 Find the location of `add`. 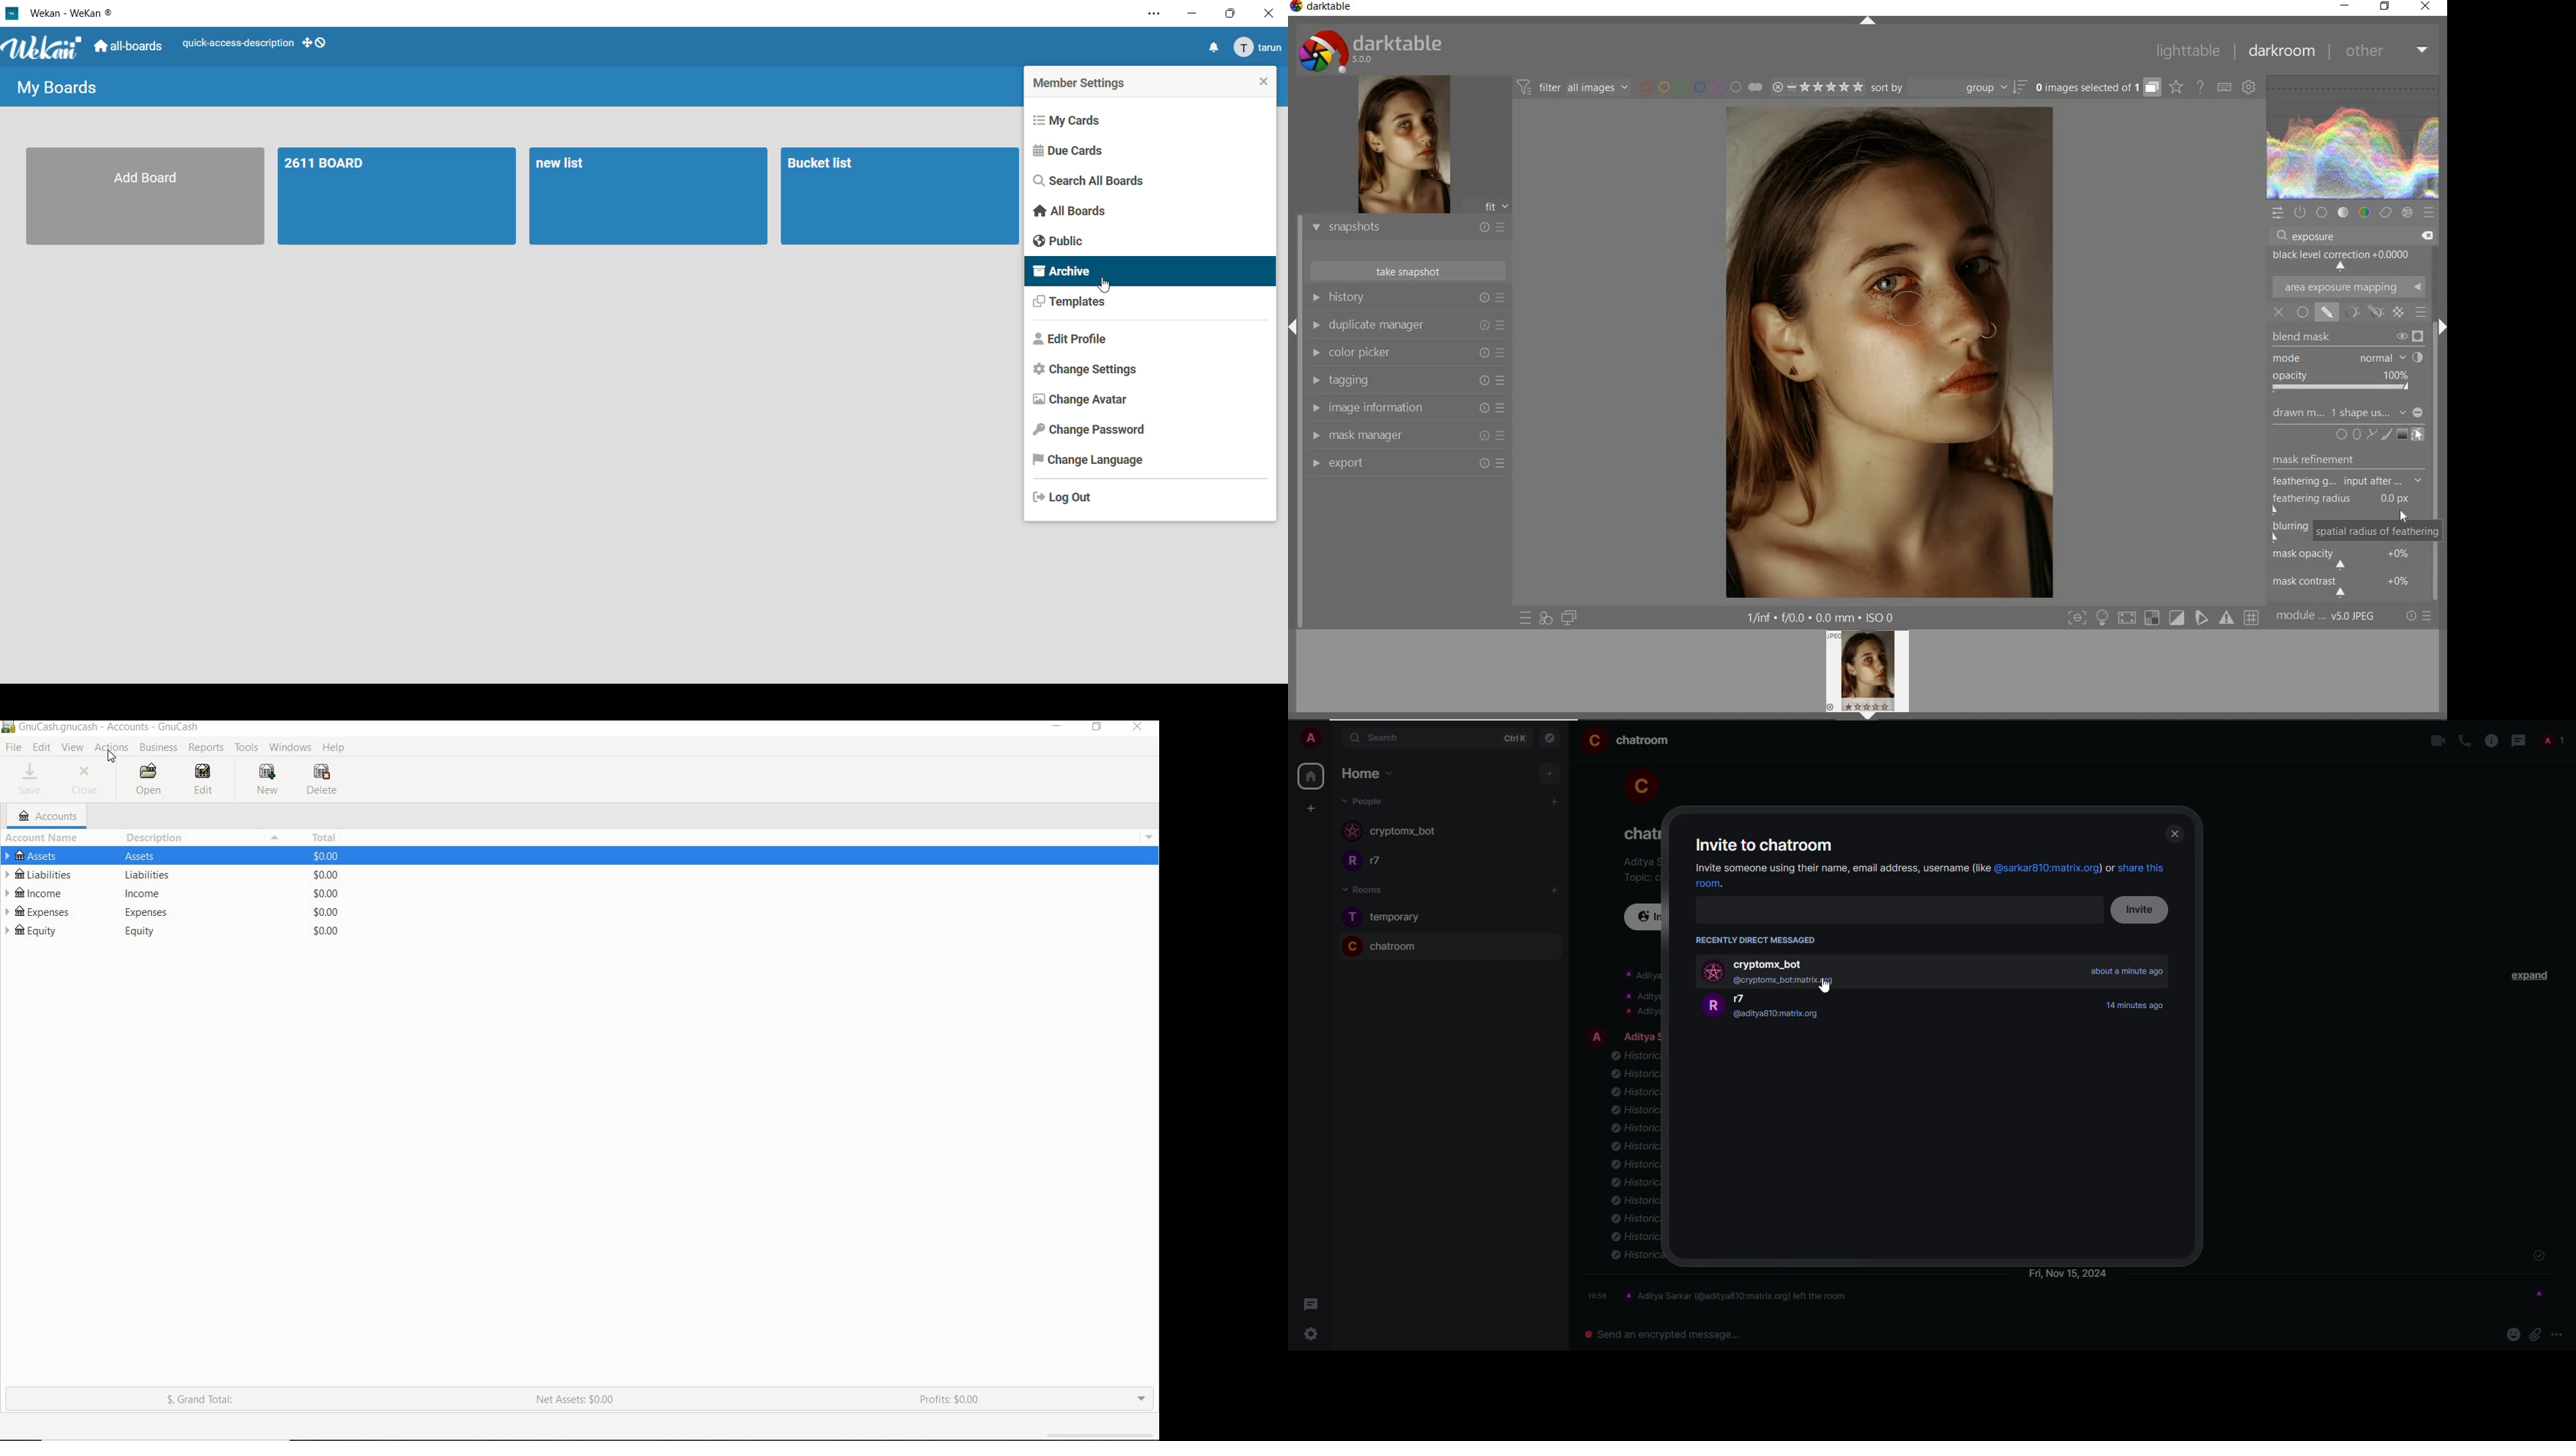

add is located at coordinates (1556, 801).